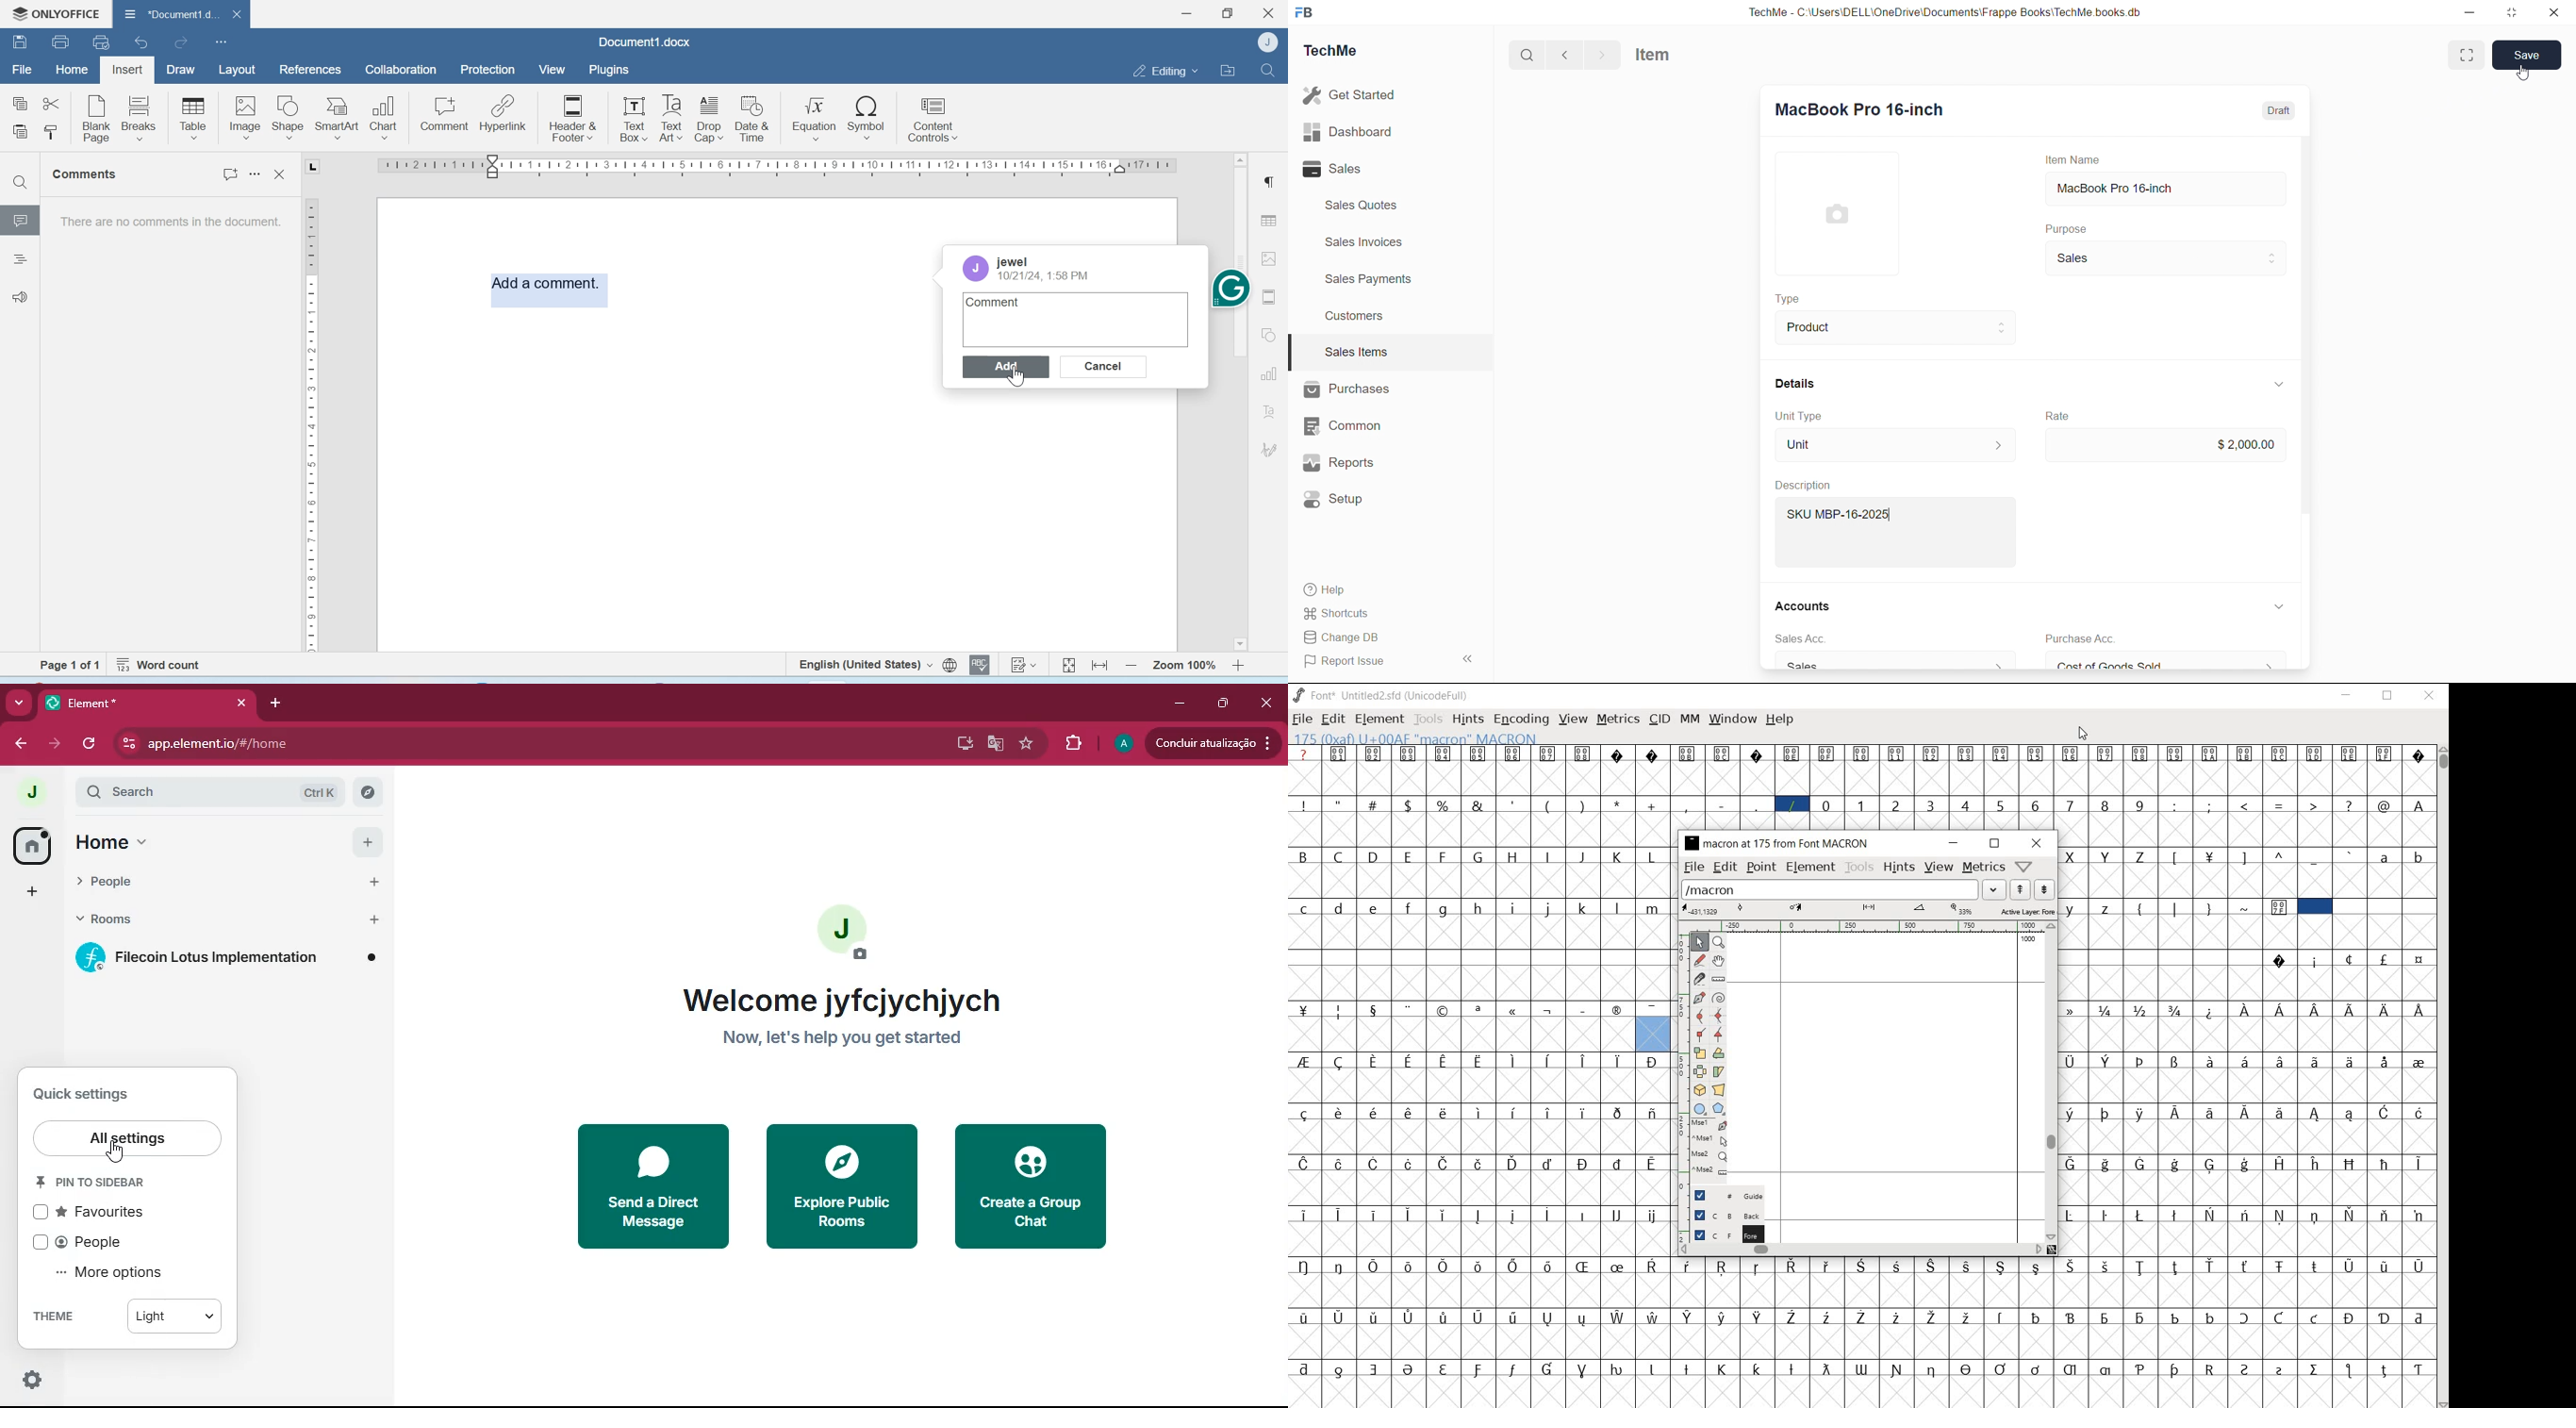 The height and width of the screenshot is (1428, 2576). What do you see at coordinates (371, 844) in the screenshot?
I see `add` at bounding box center [371, 844].